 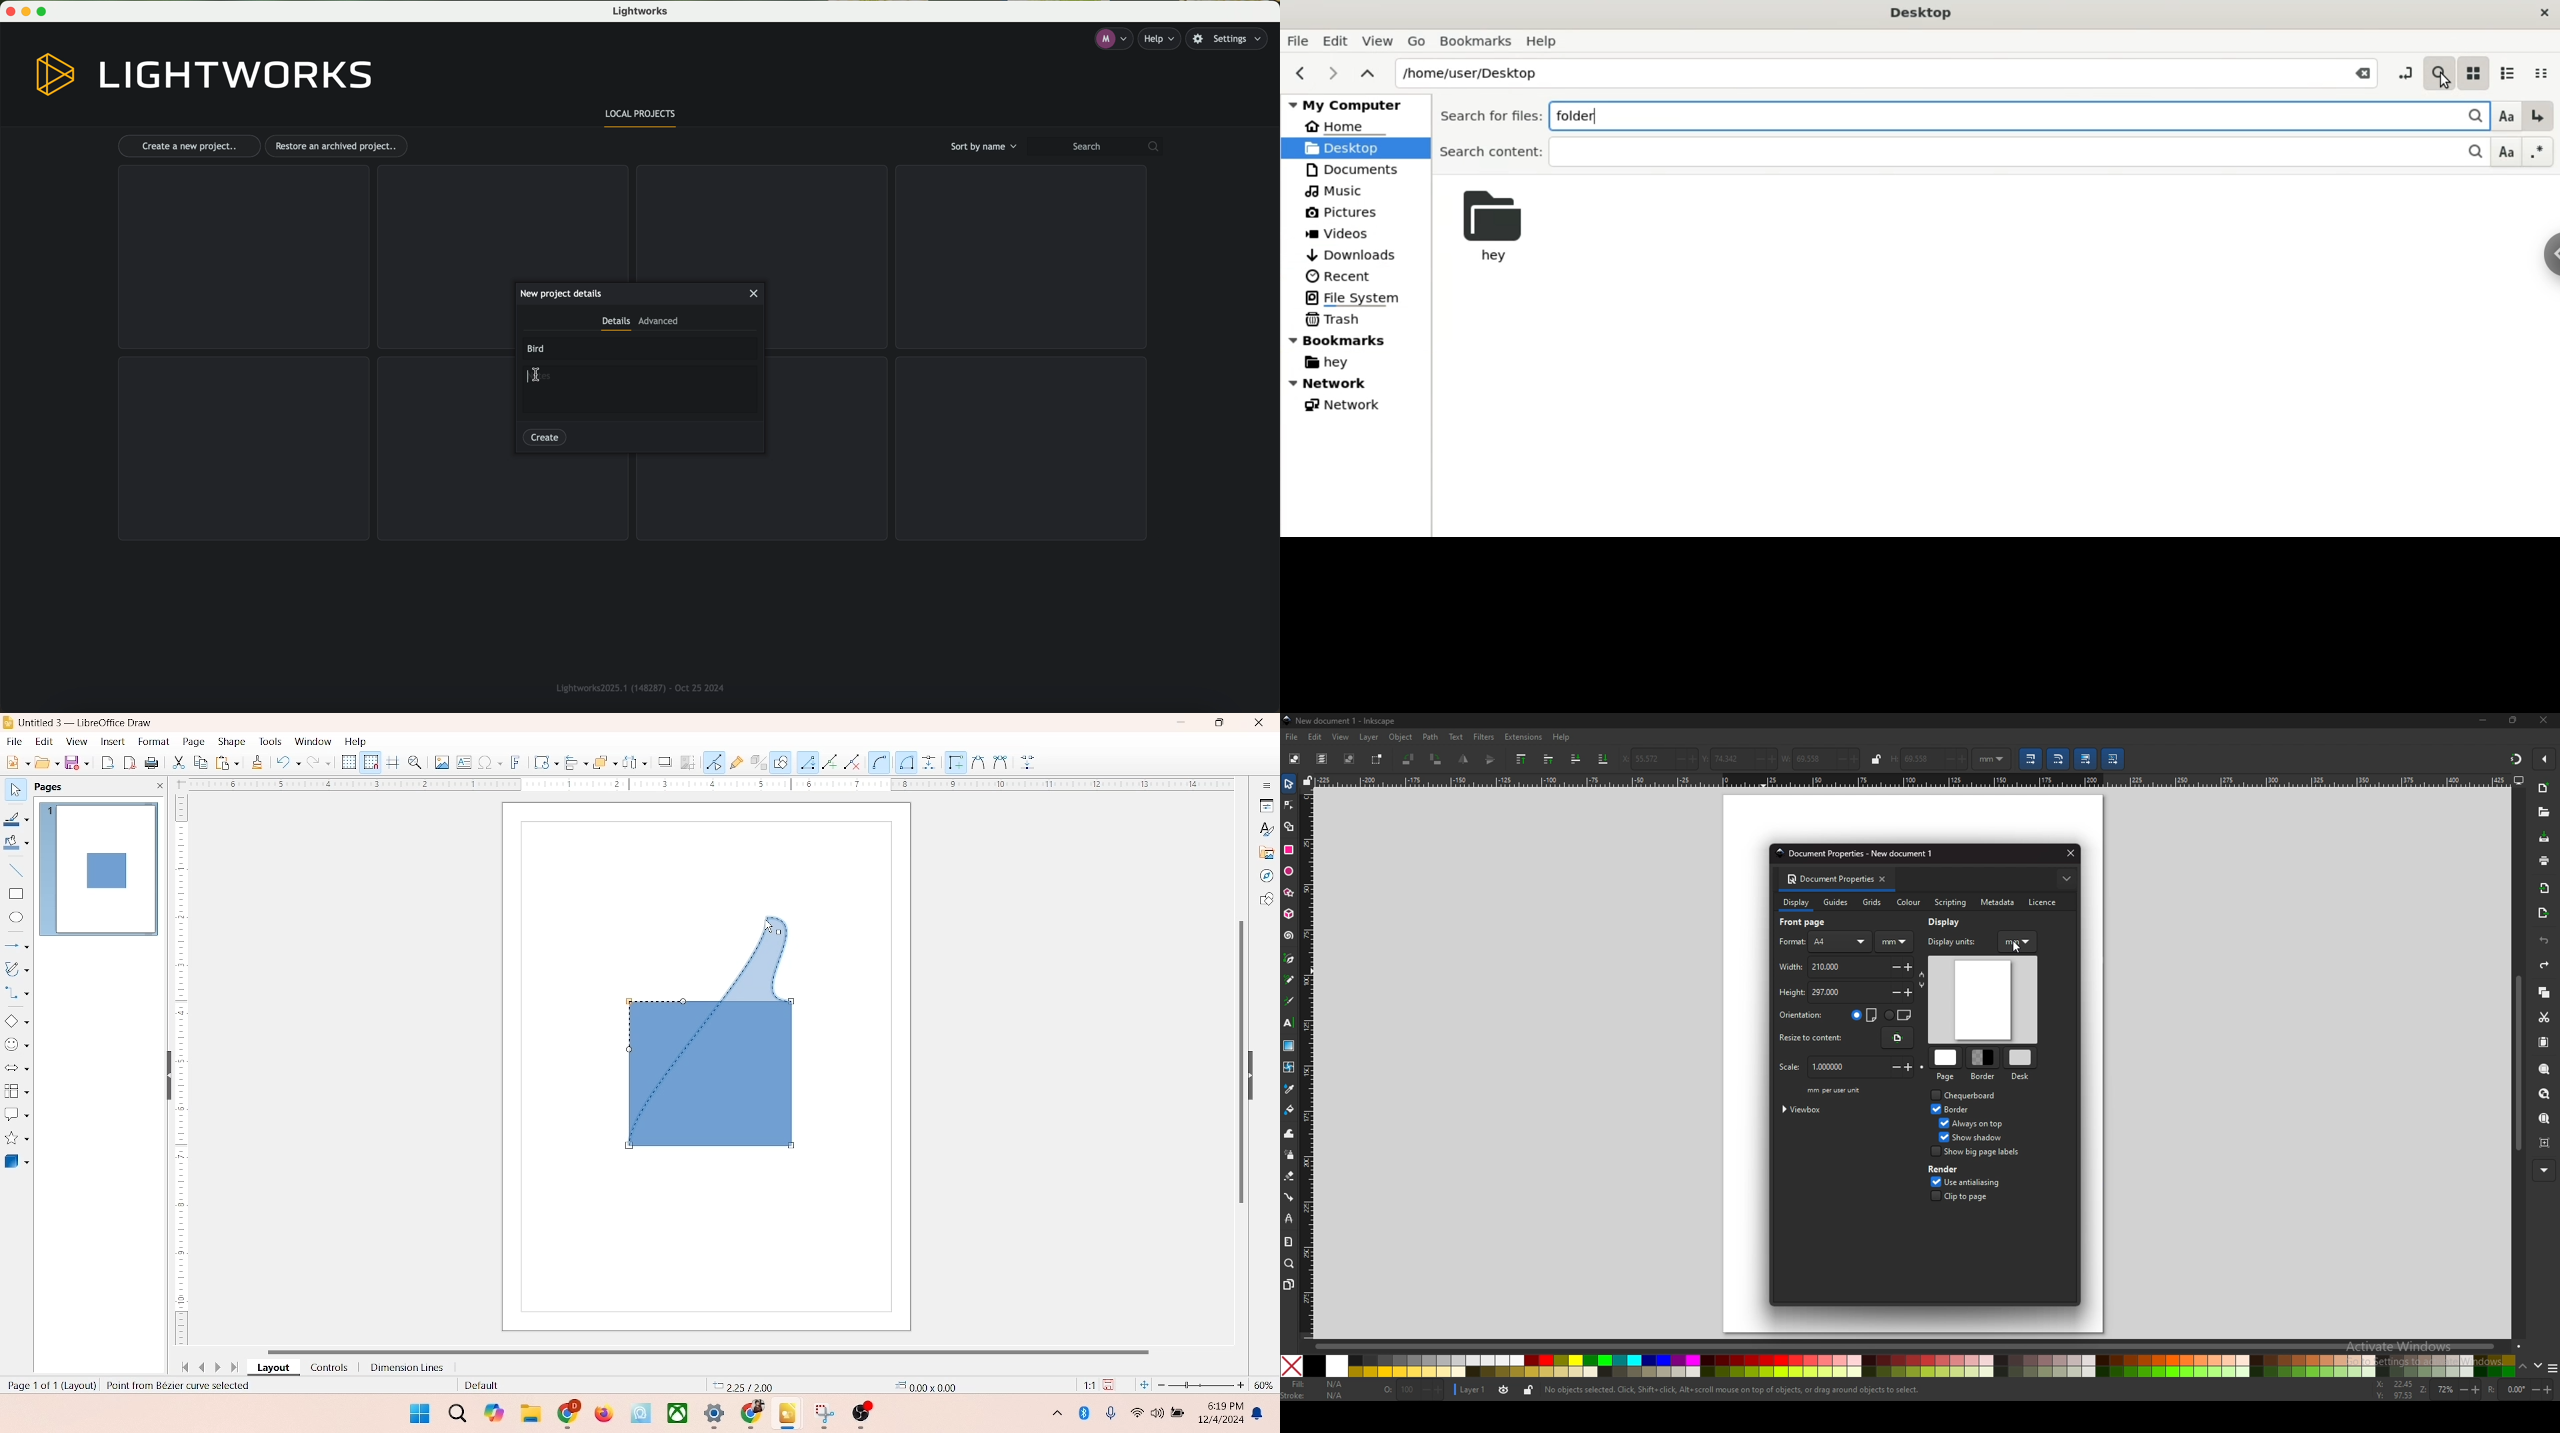 I want to click on selected, so click(x=177, y=1386).